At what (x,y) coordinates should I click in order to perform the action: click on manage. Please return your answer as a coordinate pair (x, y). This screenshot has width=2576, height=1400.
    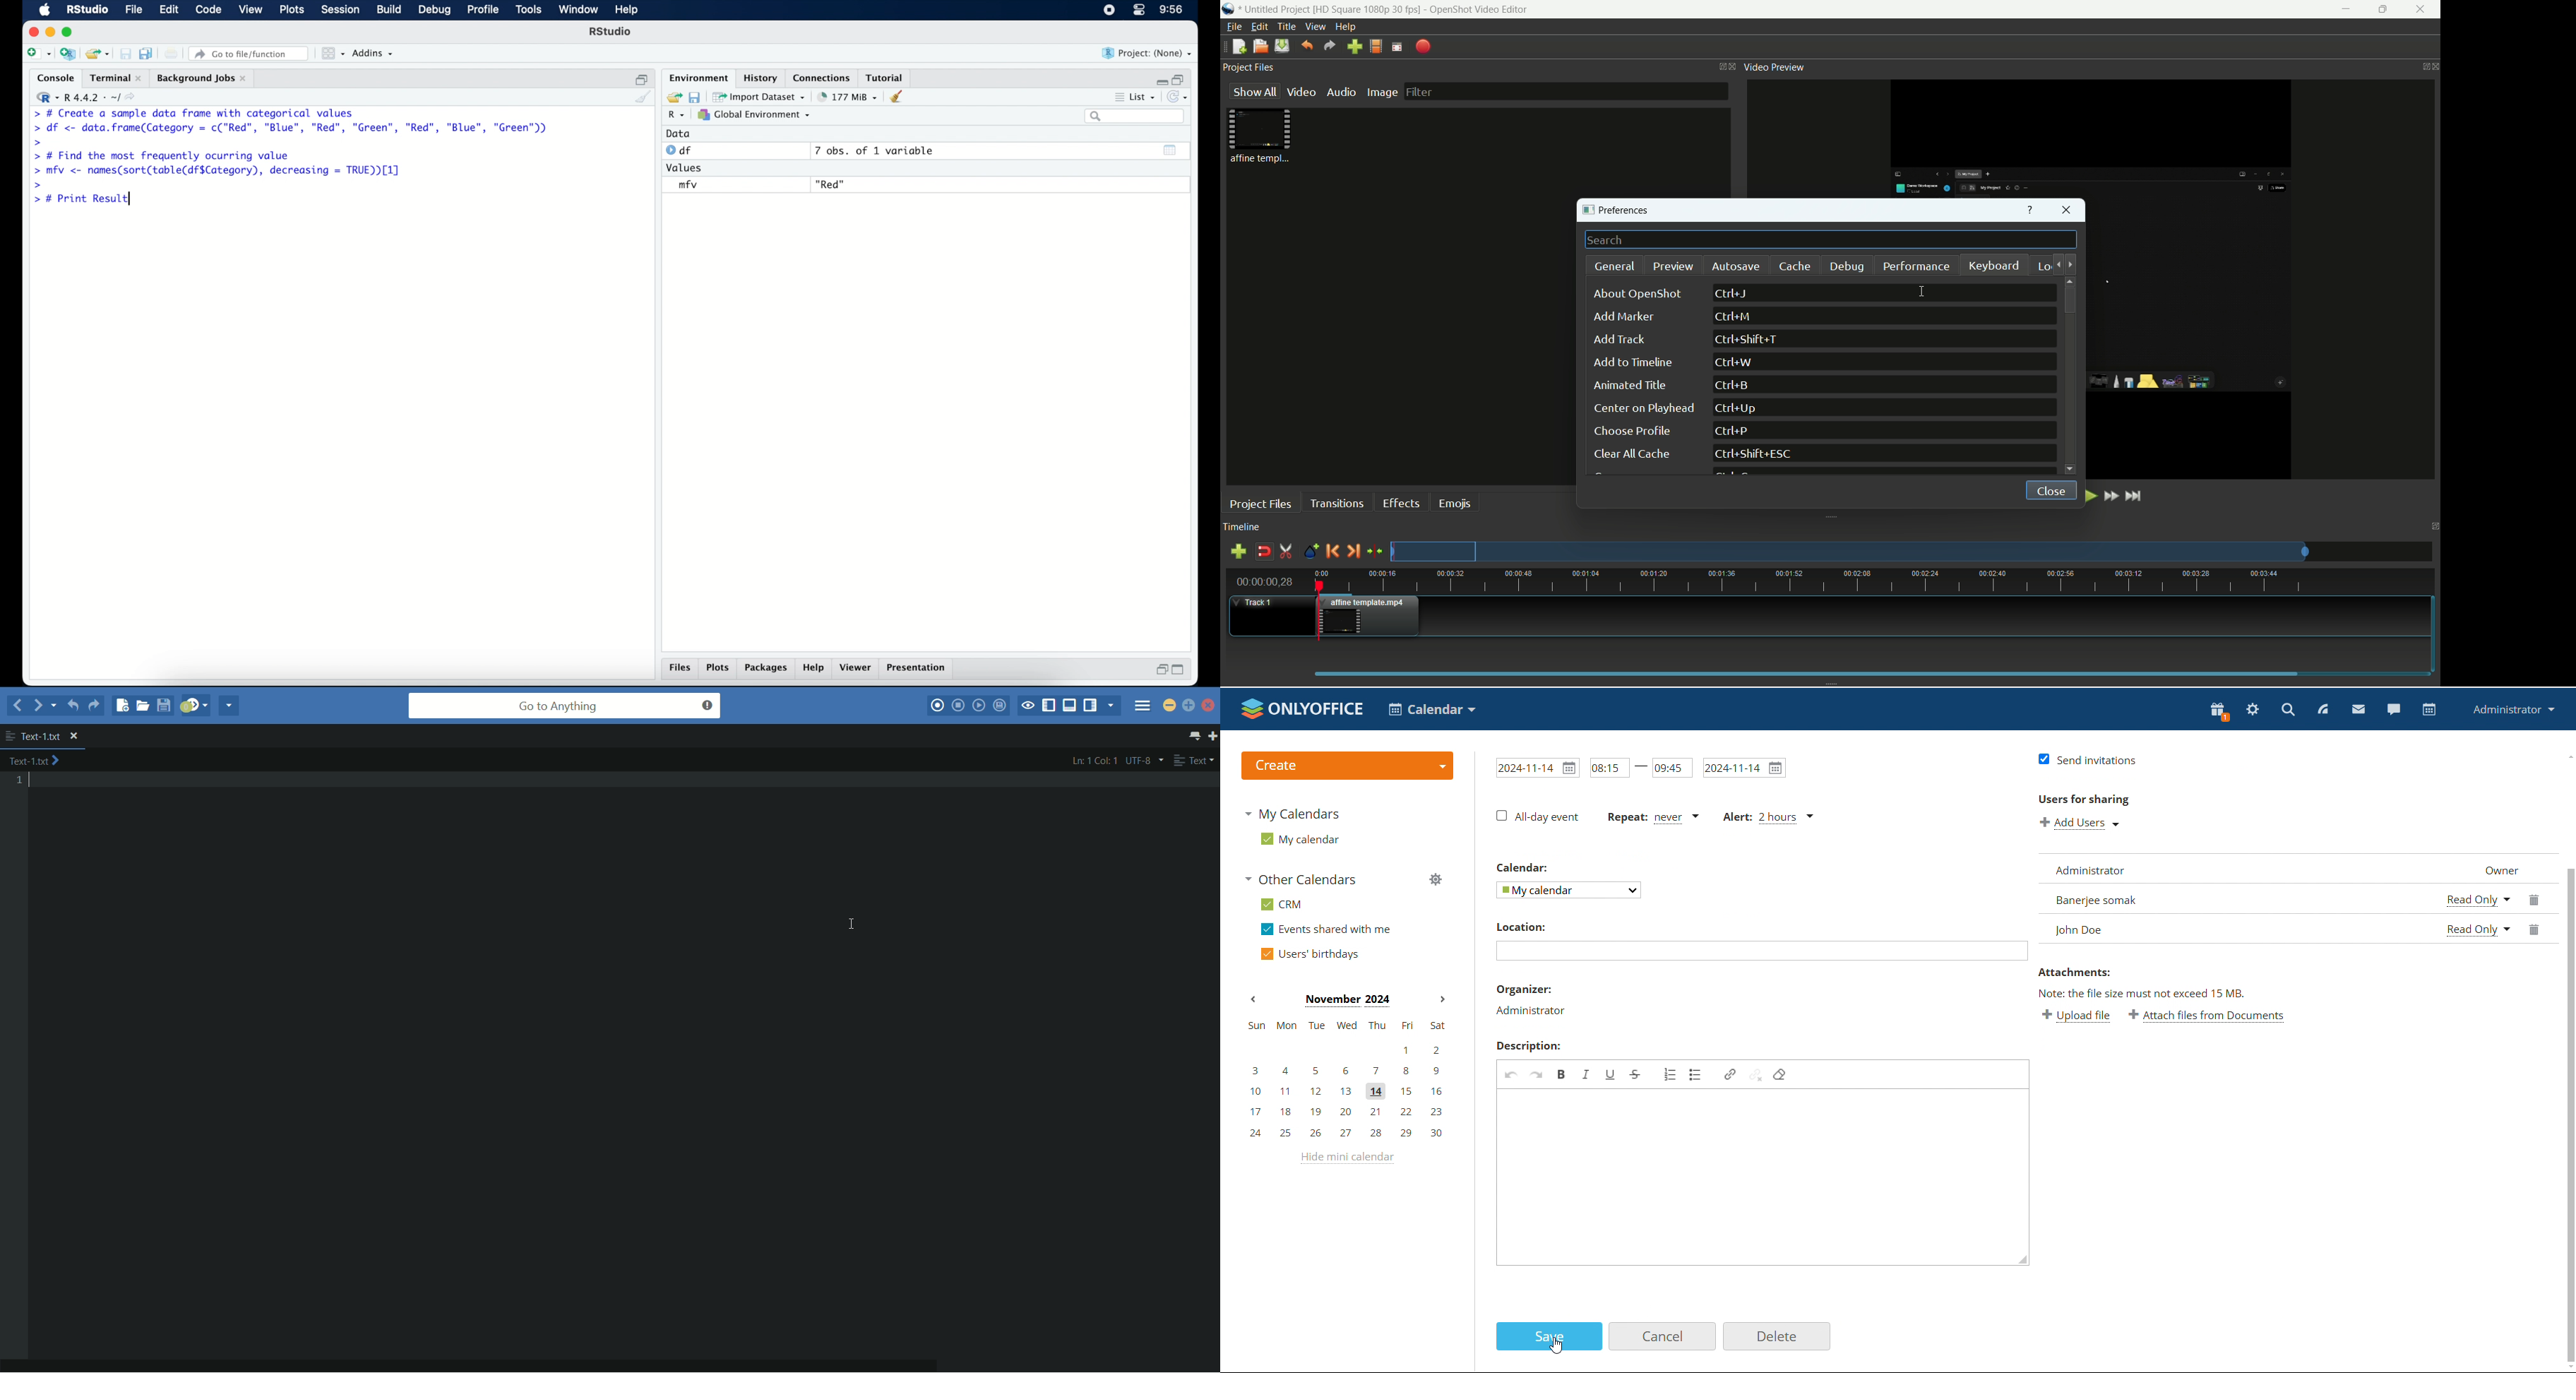
    Looking at the image, I should click on (1436, 879).